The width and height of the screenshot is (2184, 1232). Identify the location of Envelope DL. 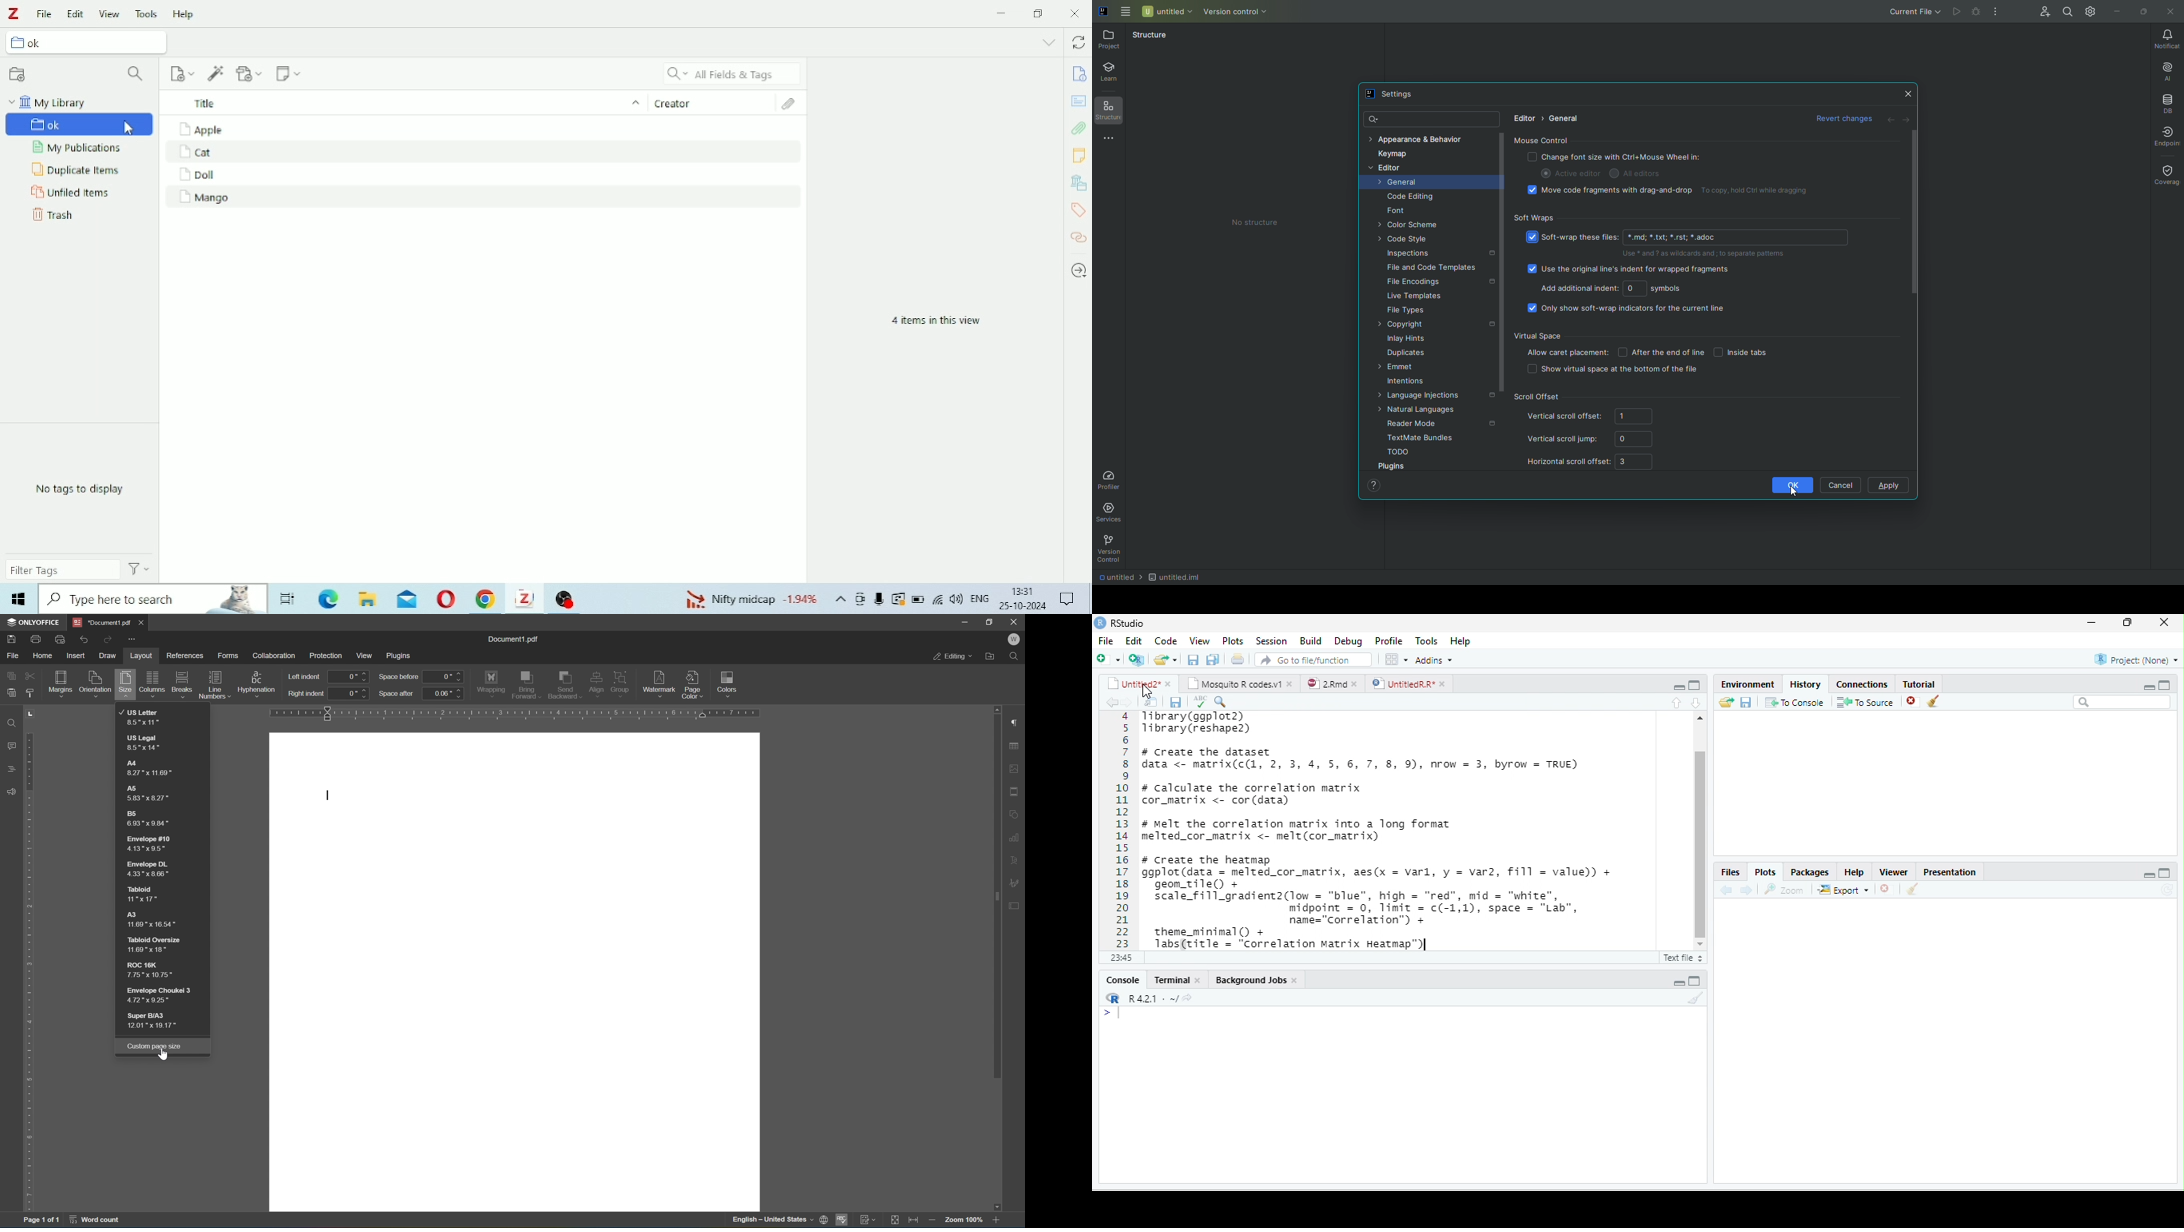
(147, 871).